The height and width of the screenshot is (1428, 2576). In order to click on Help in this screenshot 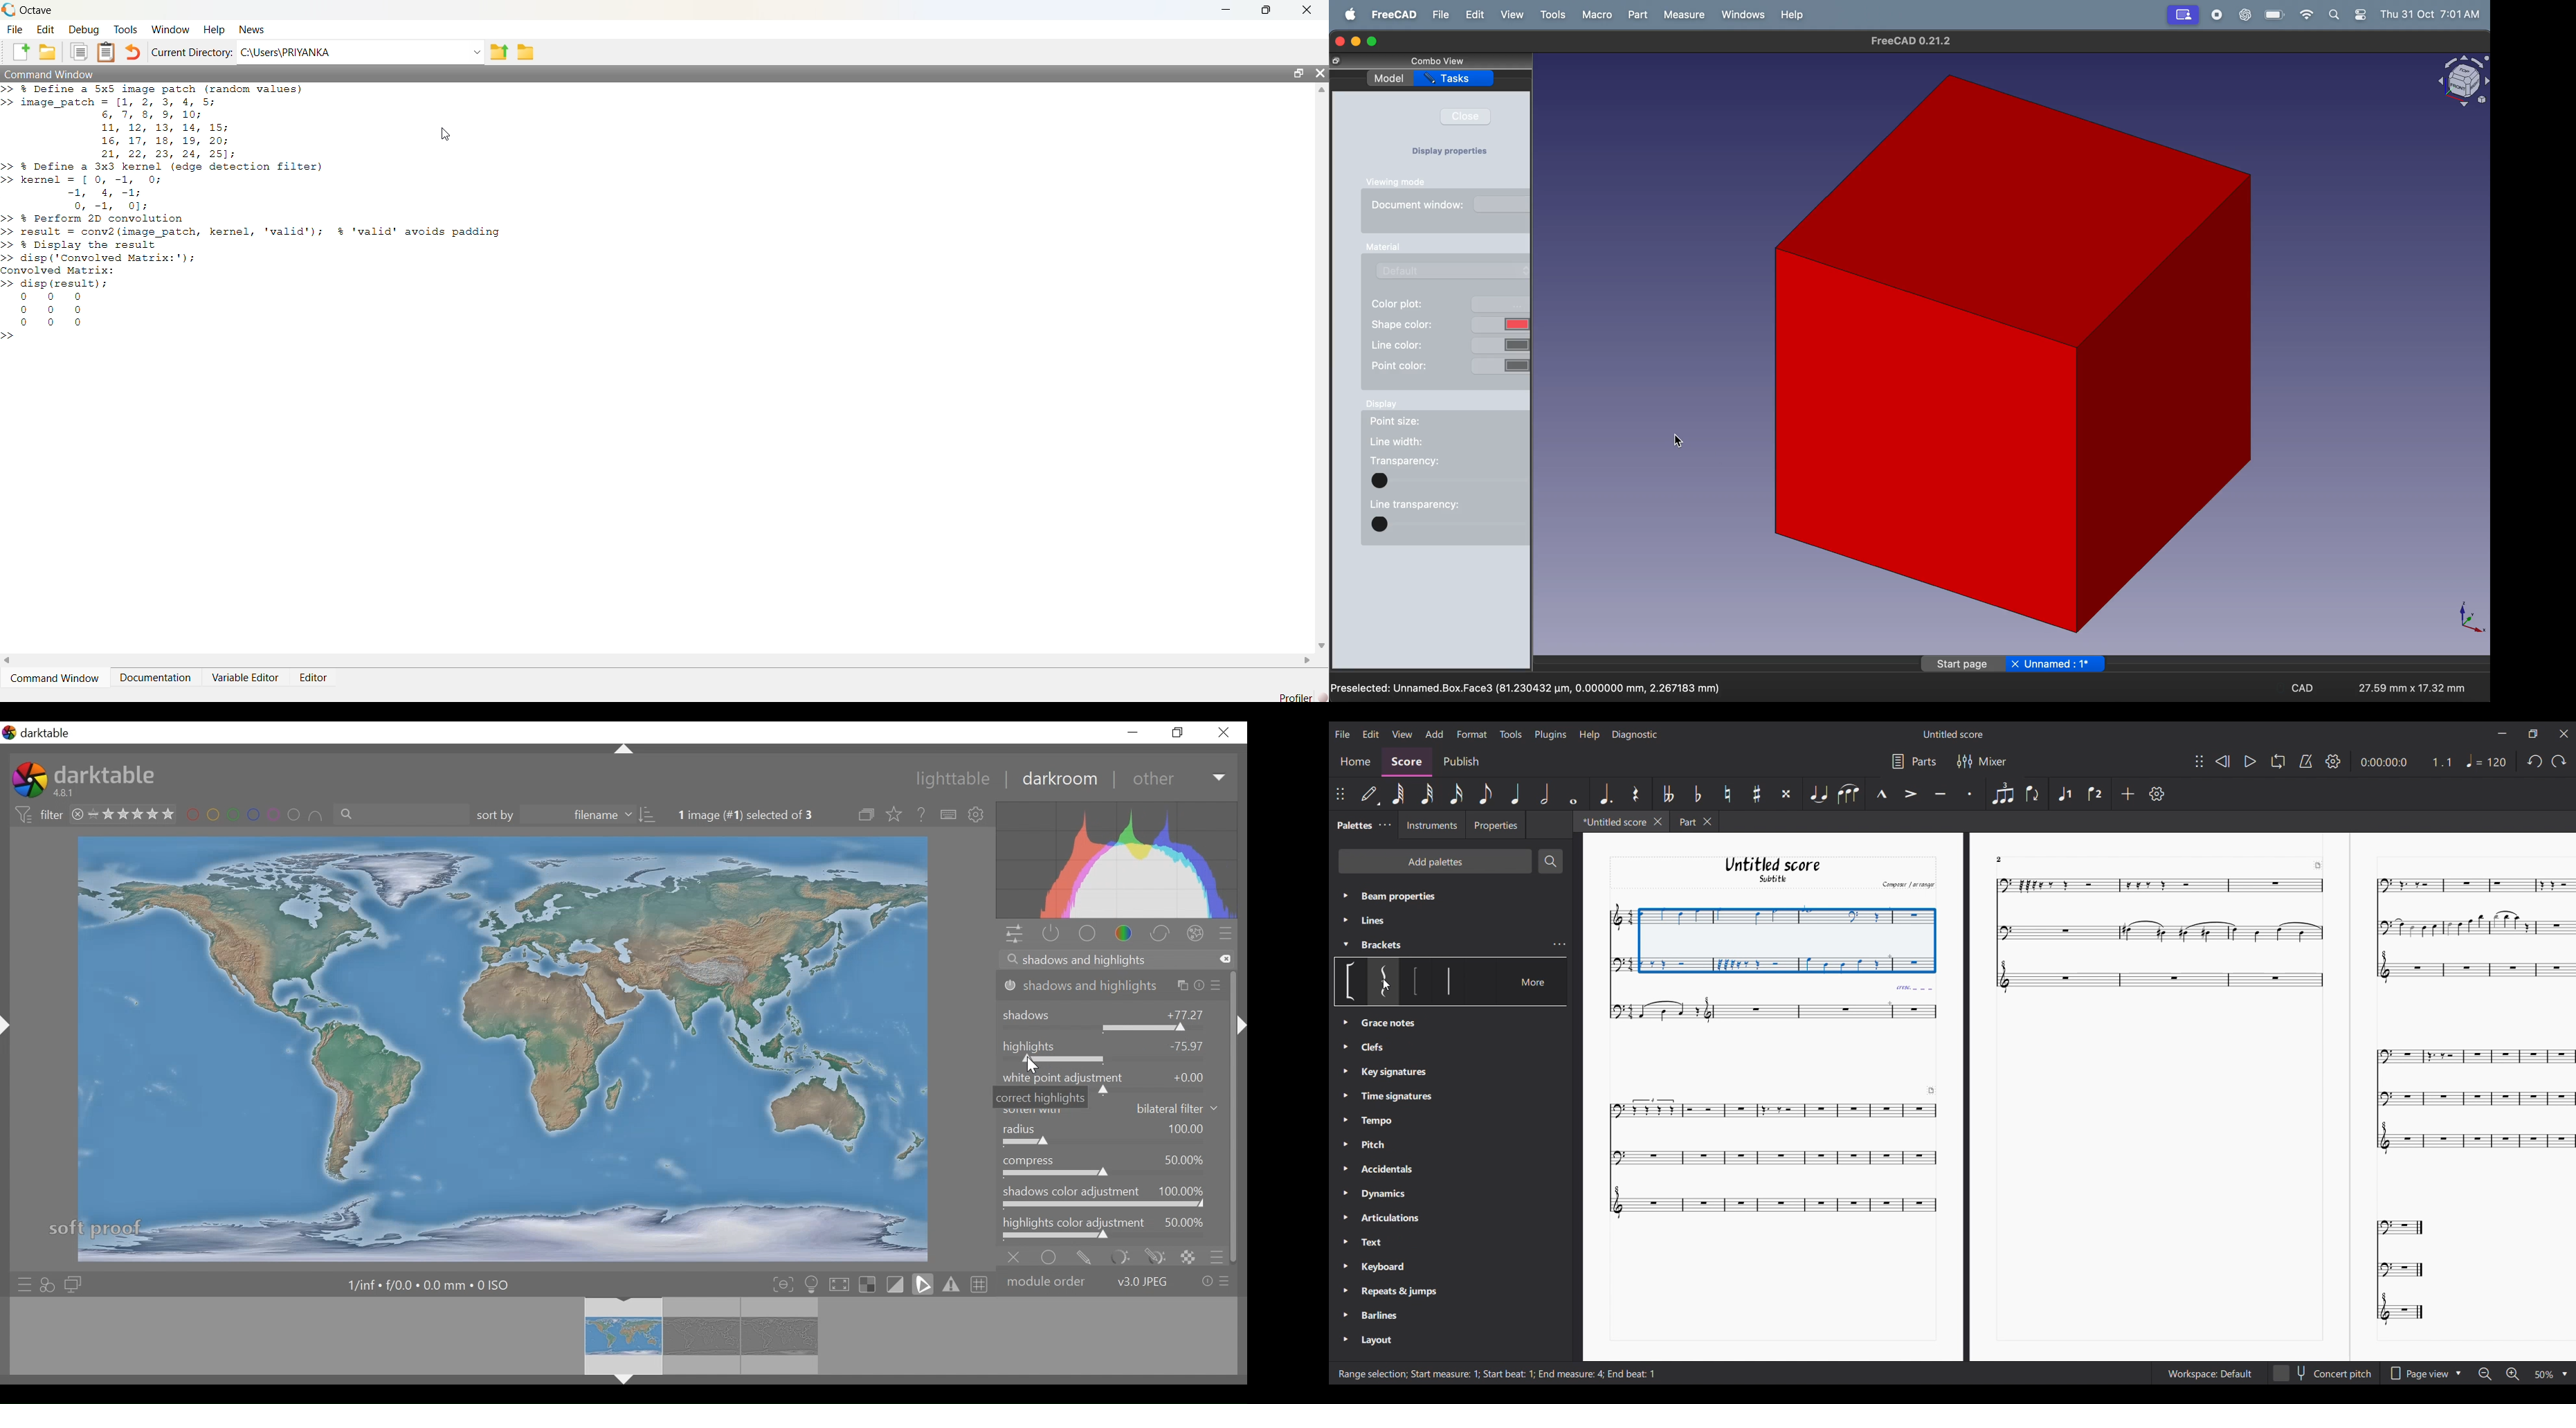, I will do `click(1589, 735)`.